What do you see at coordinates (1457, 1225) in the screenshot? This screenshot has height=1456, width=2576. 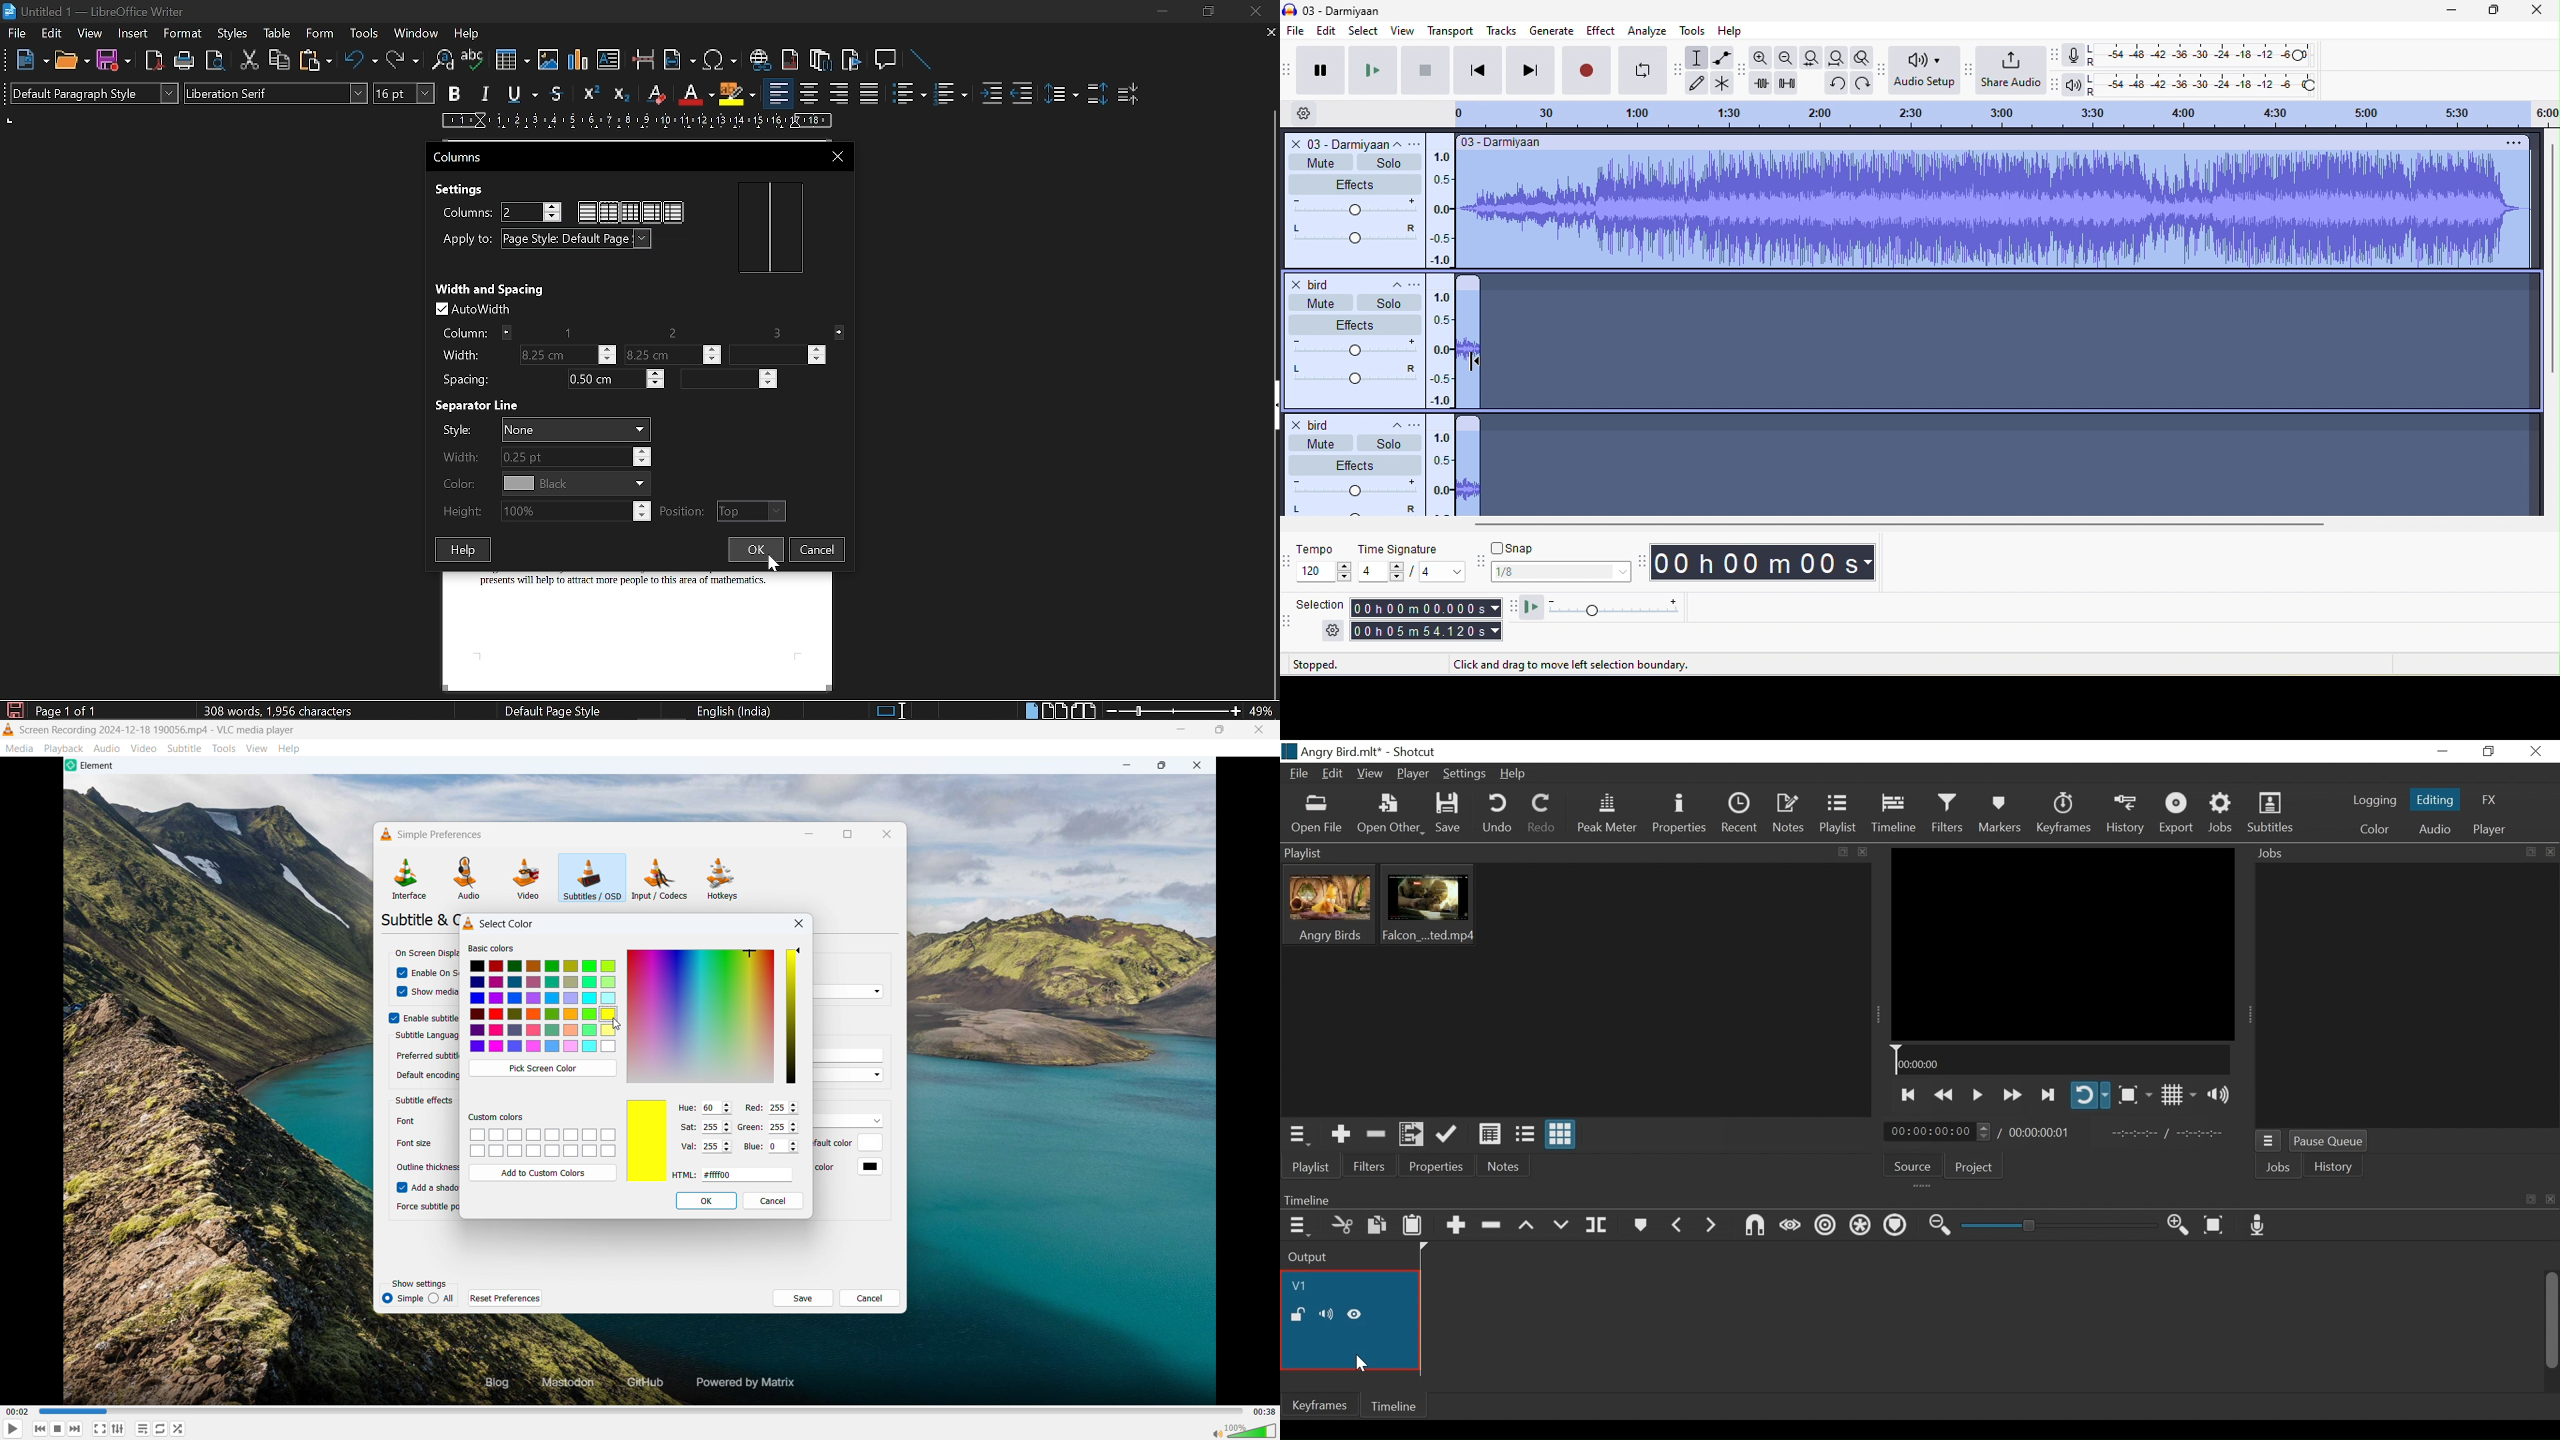 I see `Append` at bounding box center [1457, 1225].